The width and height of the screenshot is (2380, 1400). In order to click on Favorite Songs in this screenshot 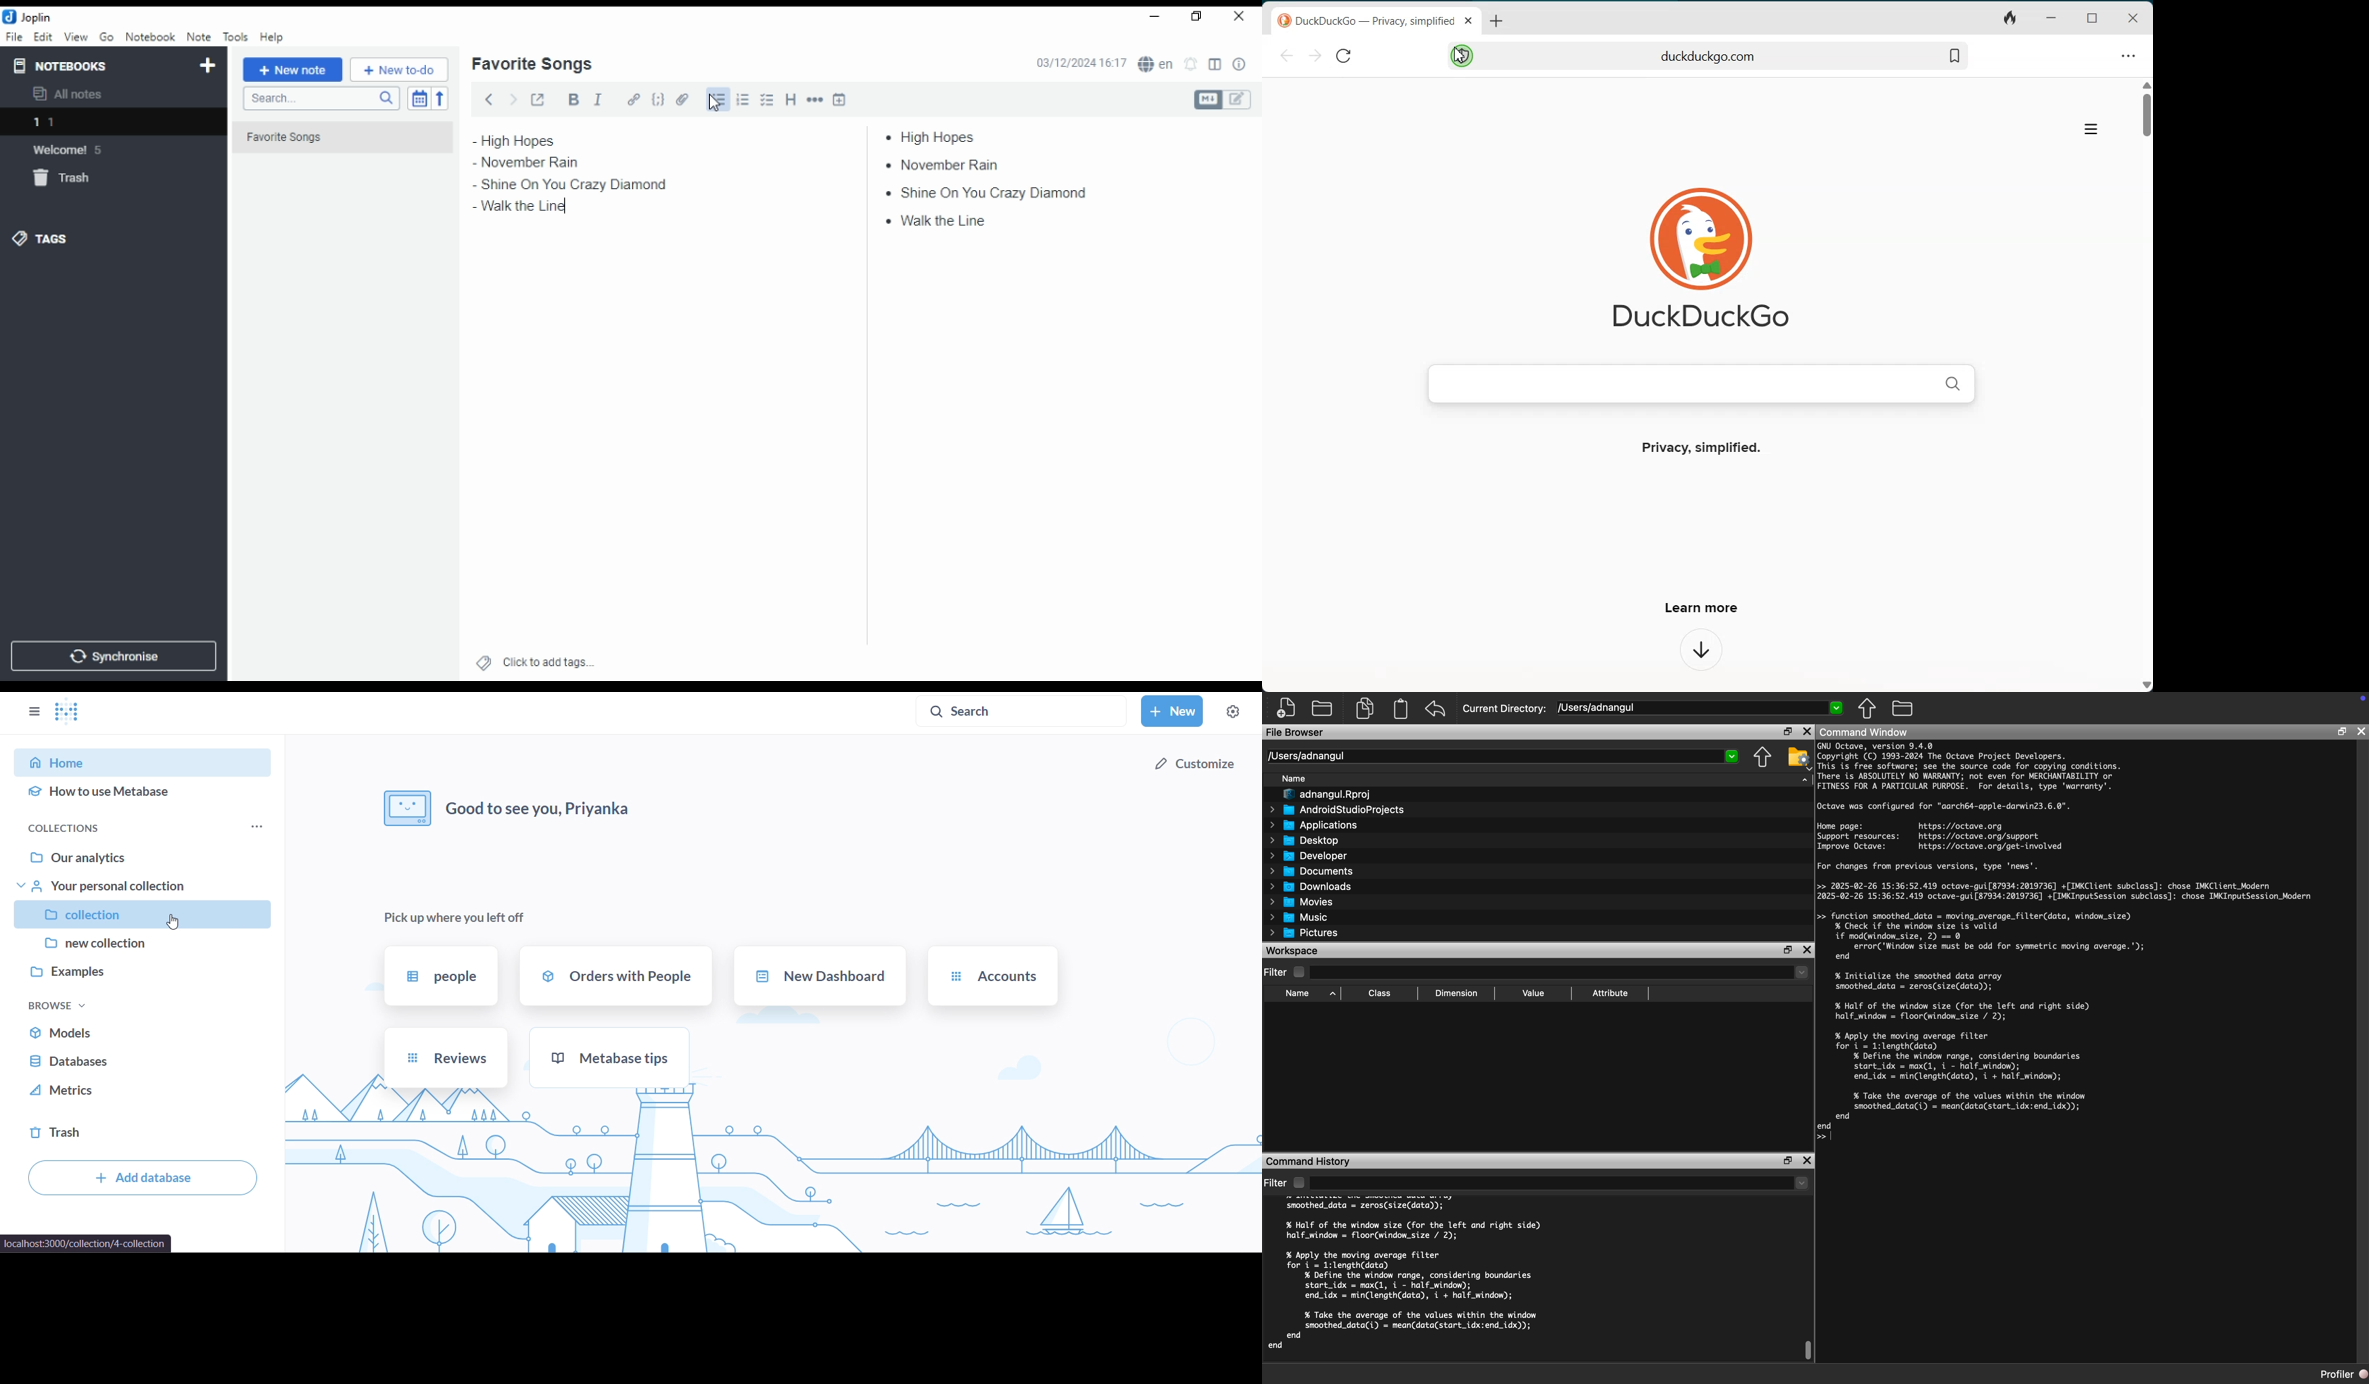, I will do `click(332, 138)`.